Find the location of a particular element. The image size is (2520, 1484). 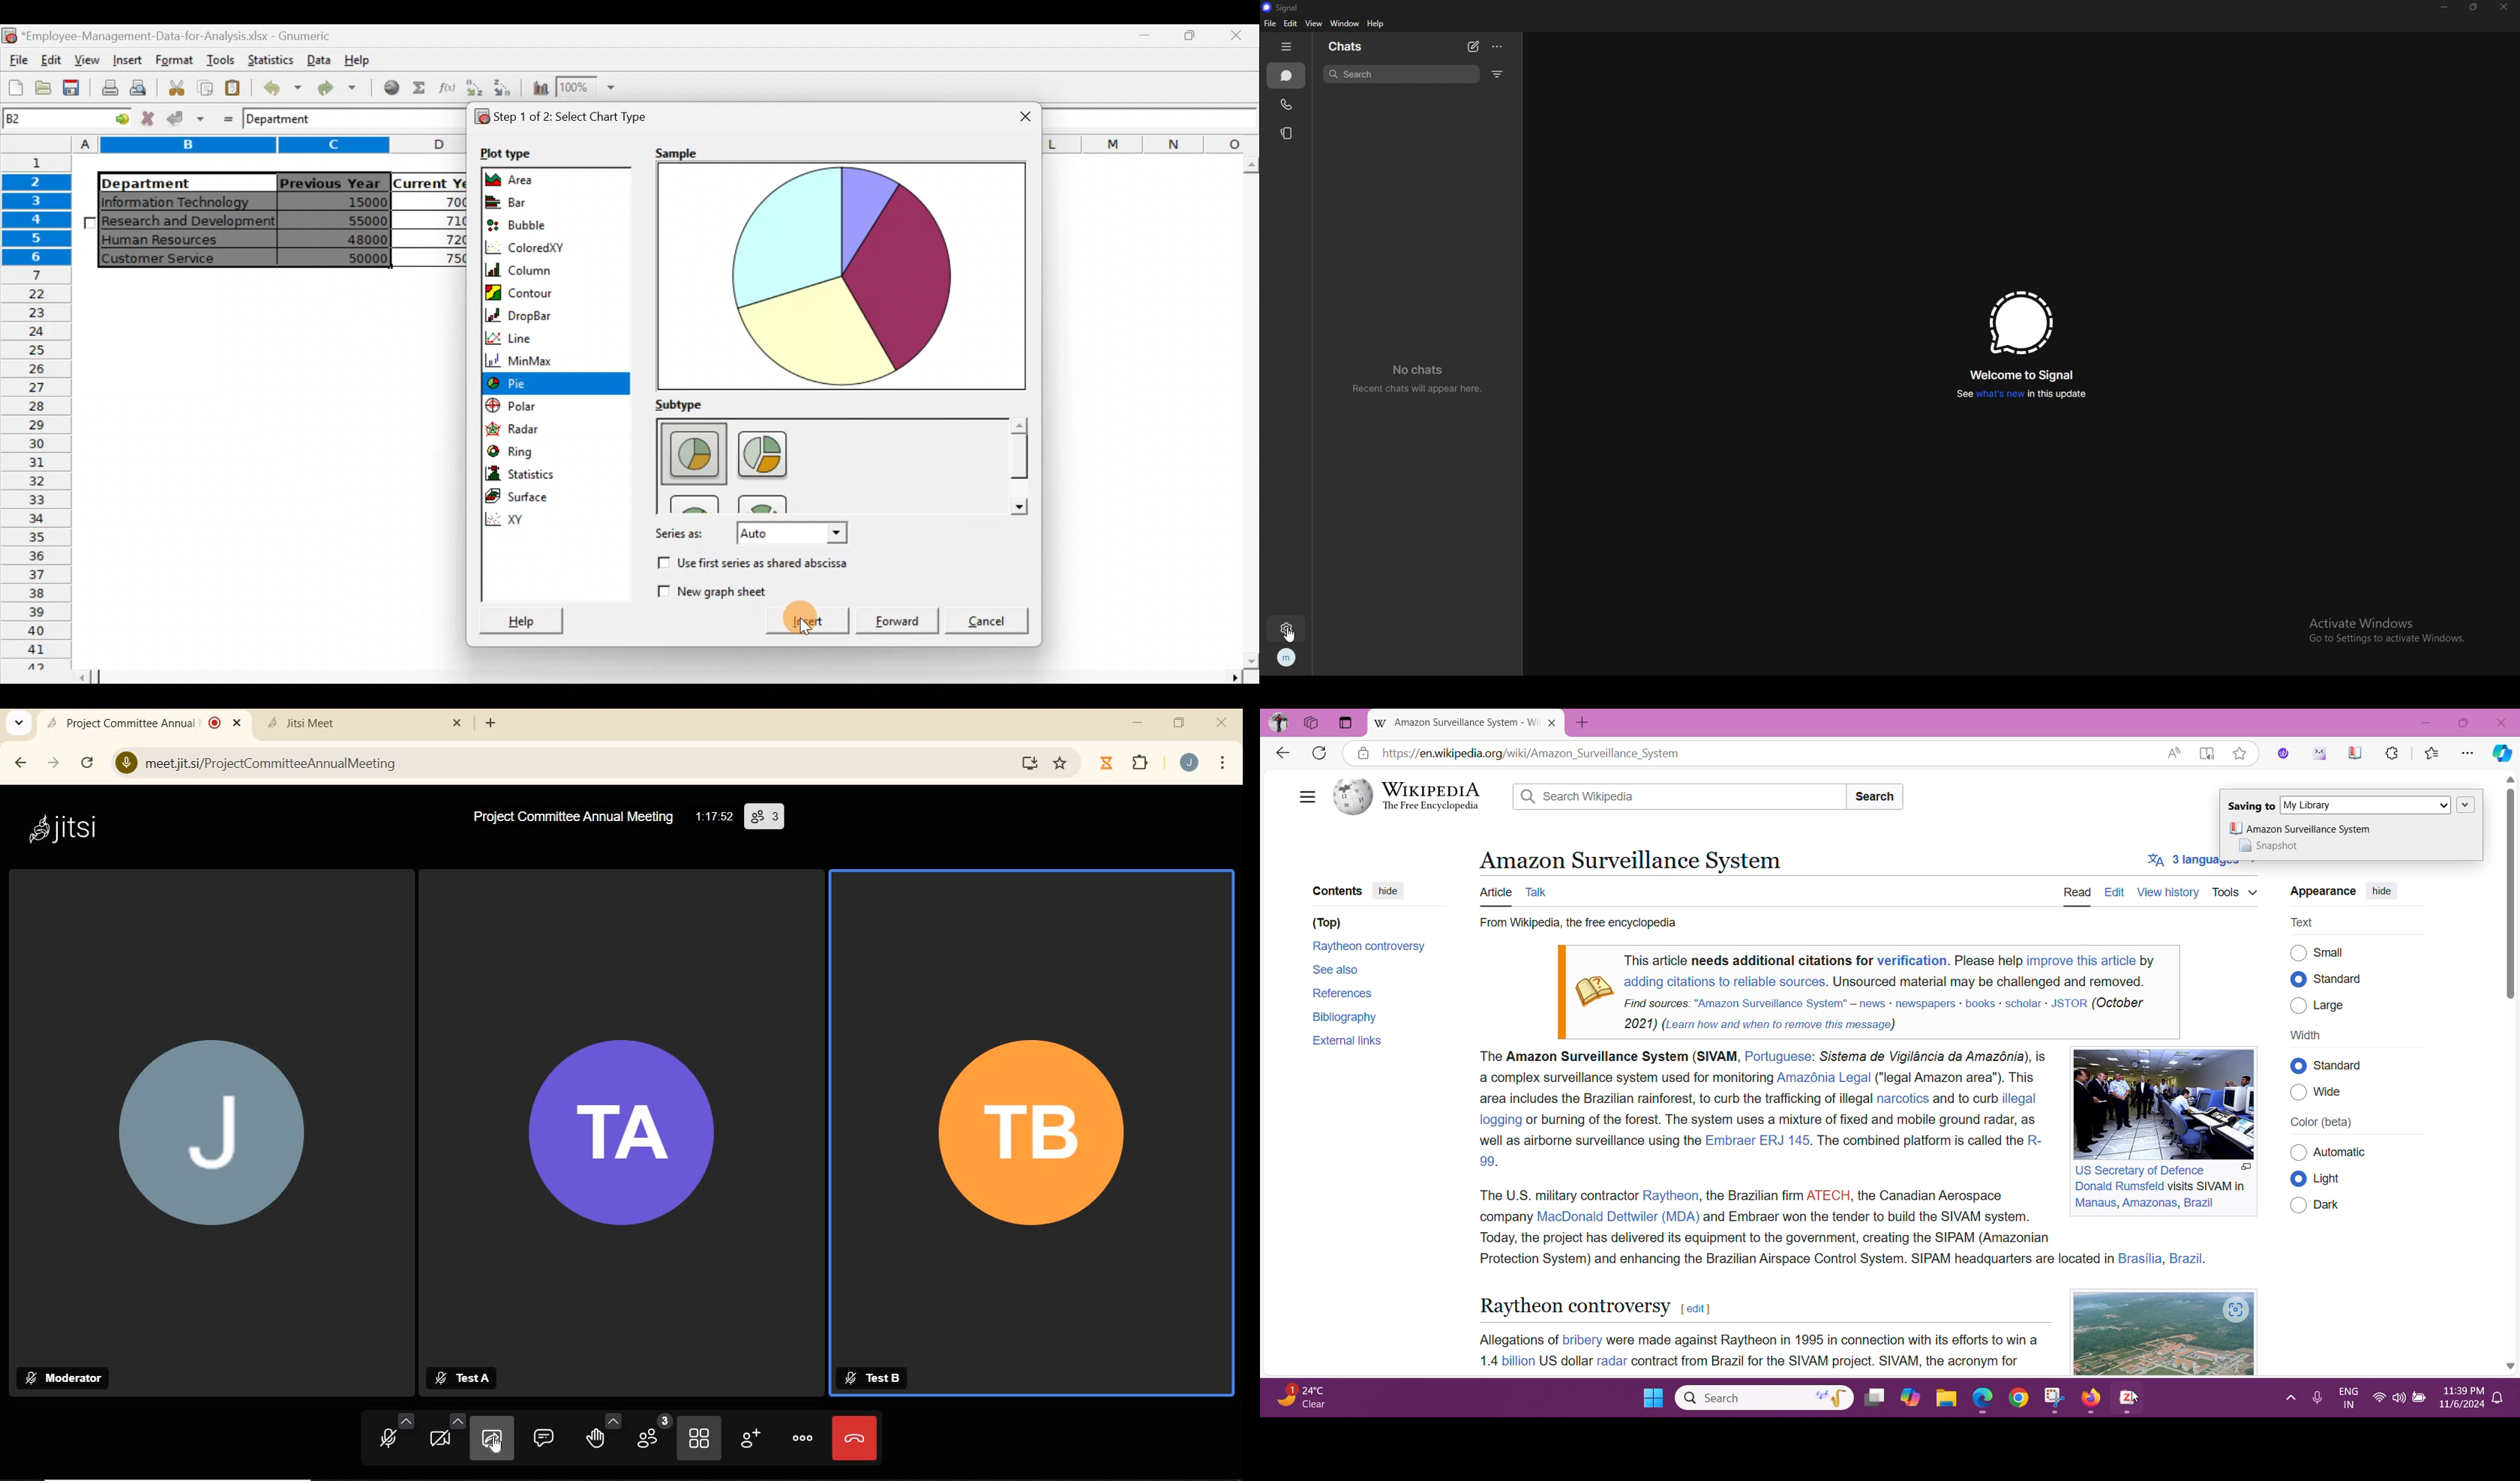

windows start is located at coordinates (1652, 1398).